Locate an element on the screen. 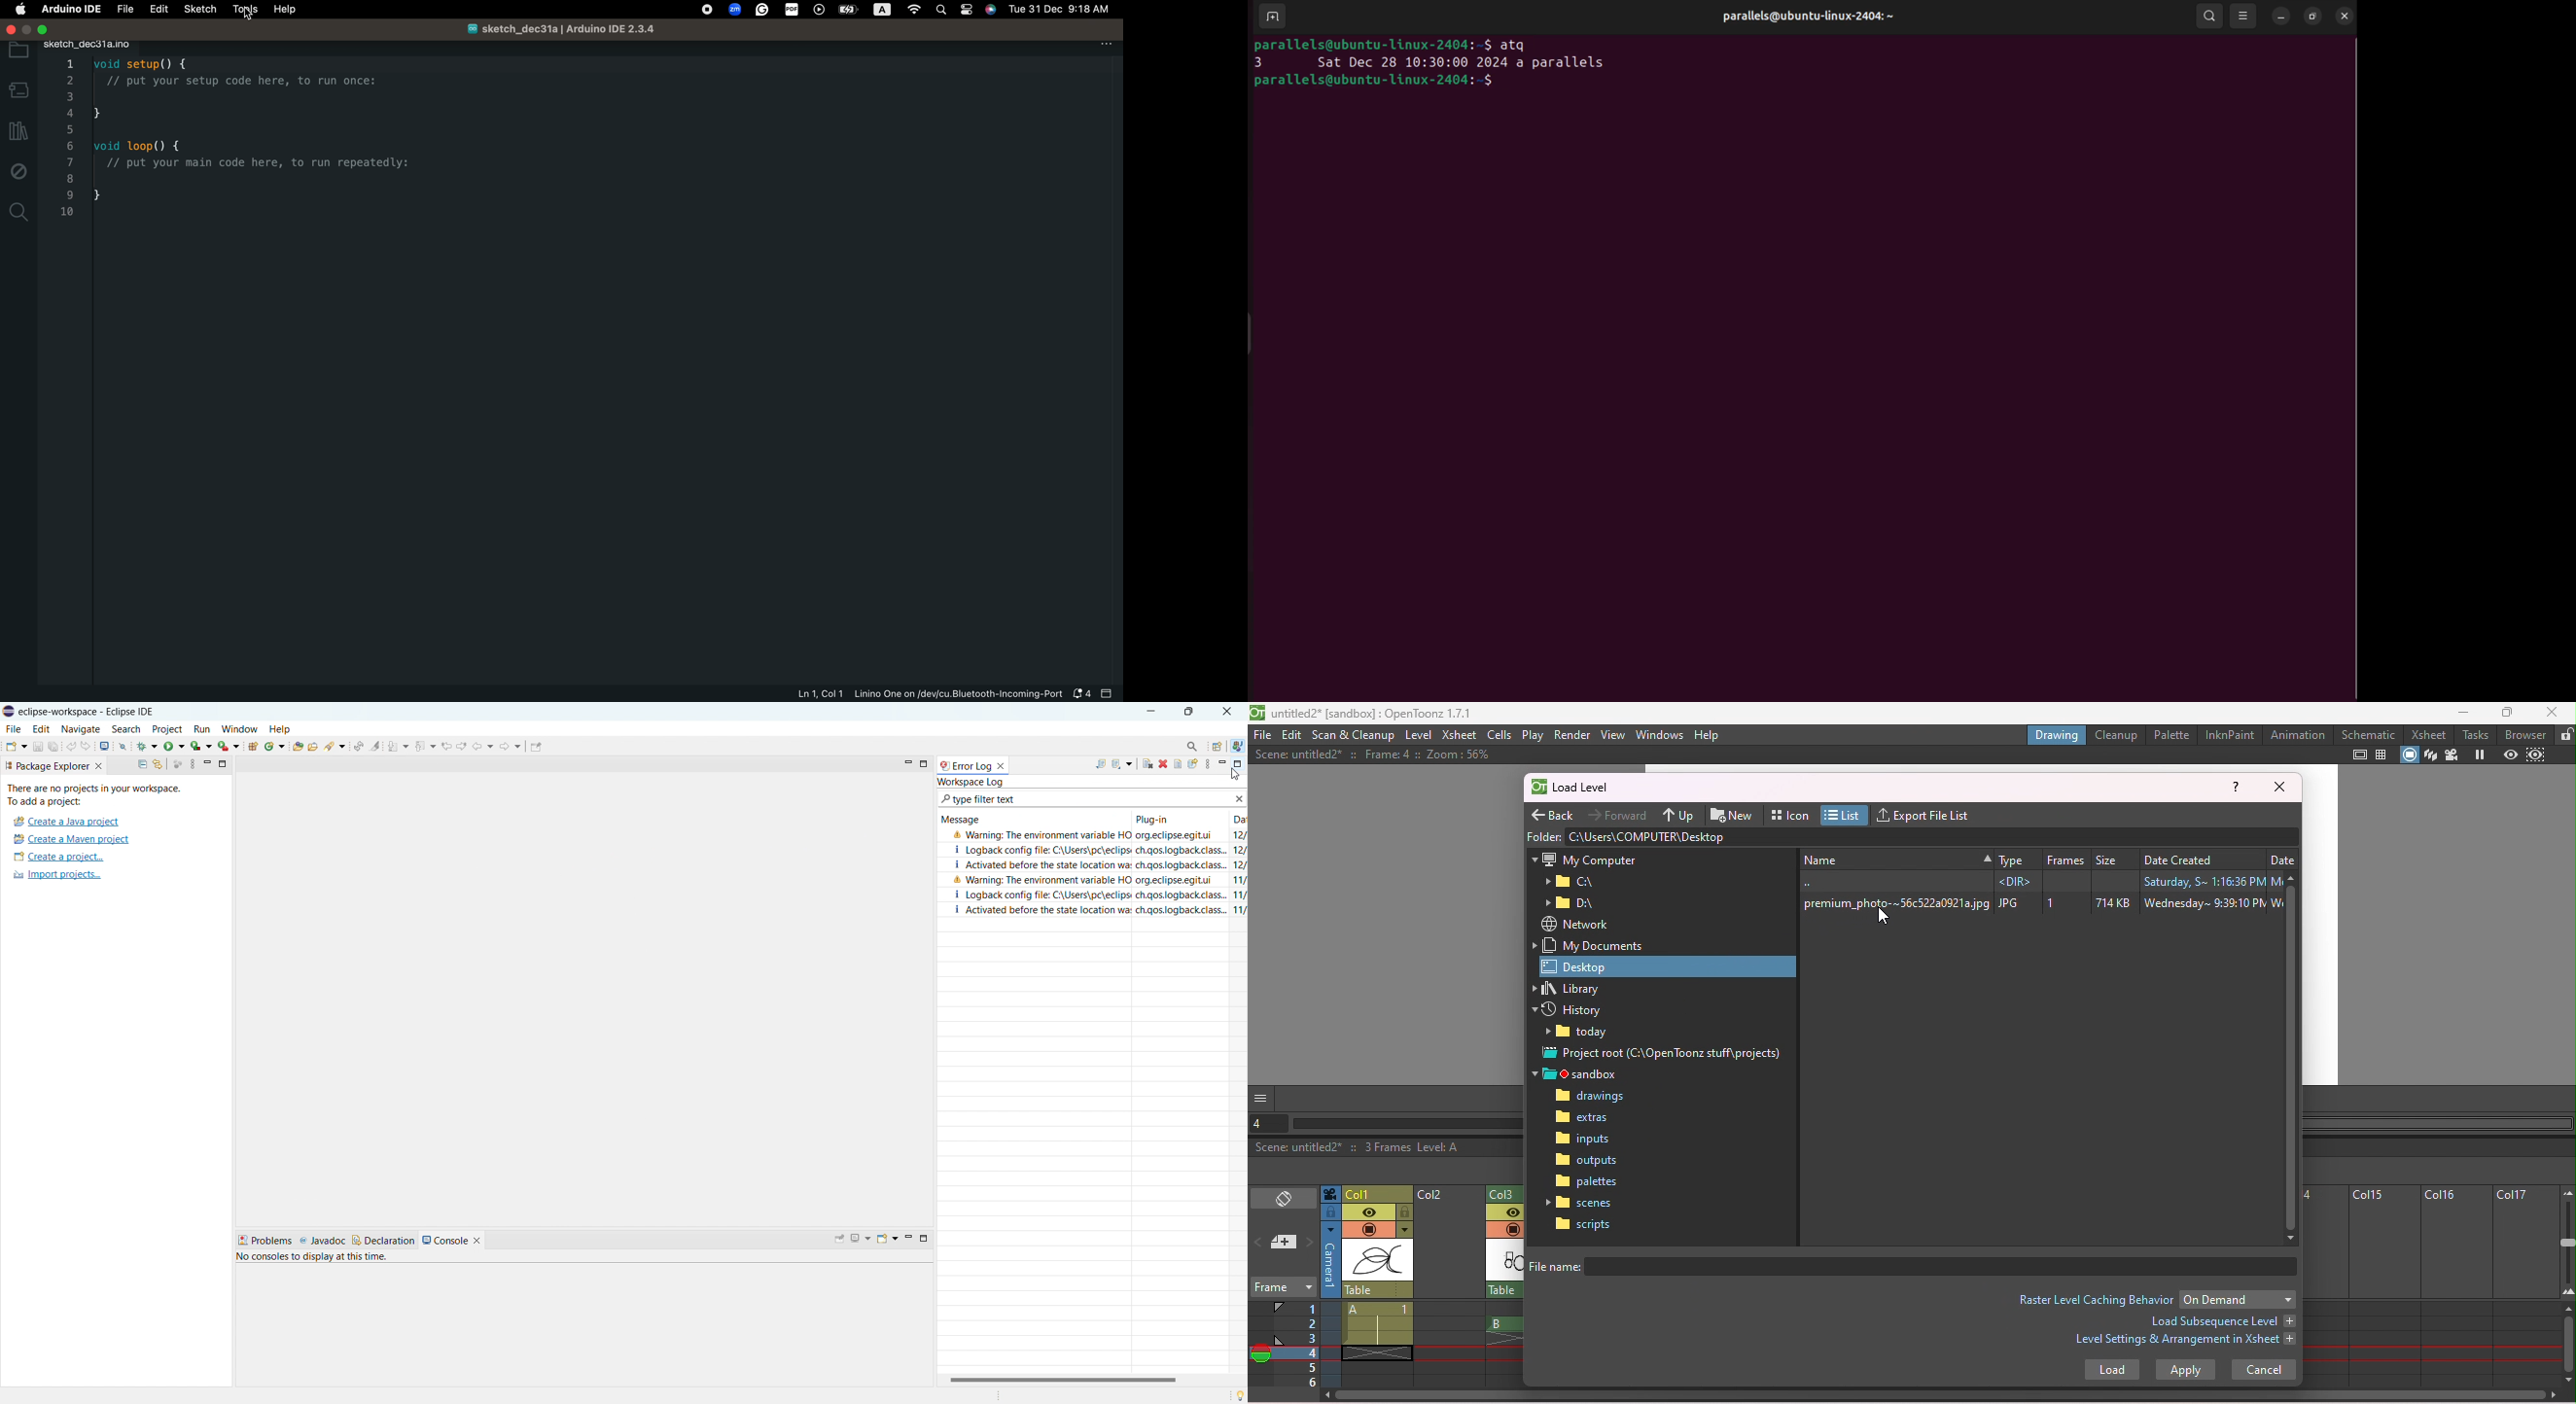  new is located at coordinates (15, 746).